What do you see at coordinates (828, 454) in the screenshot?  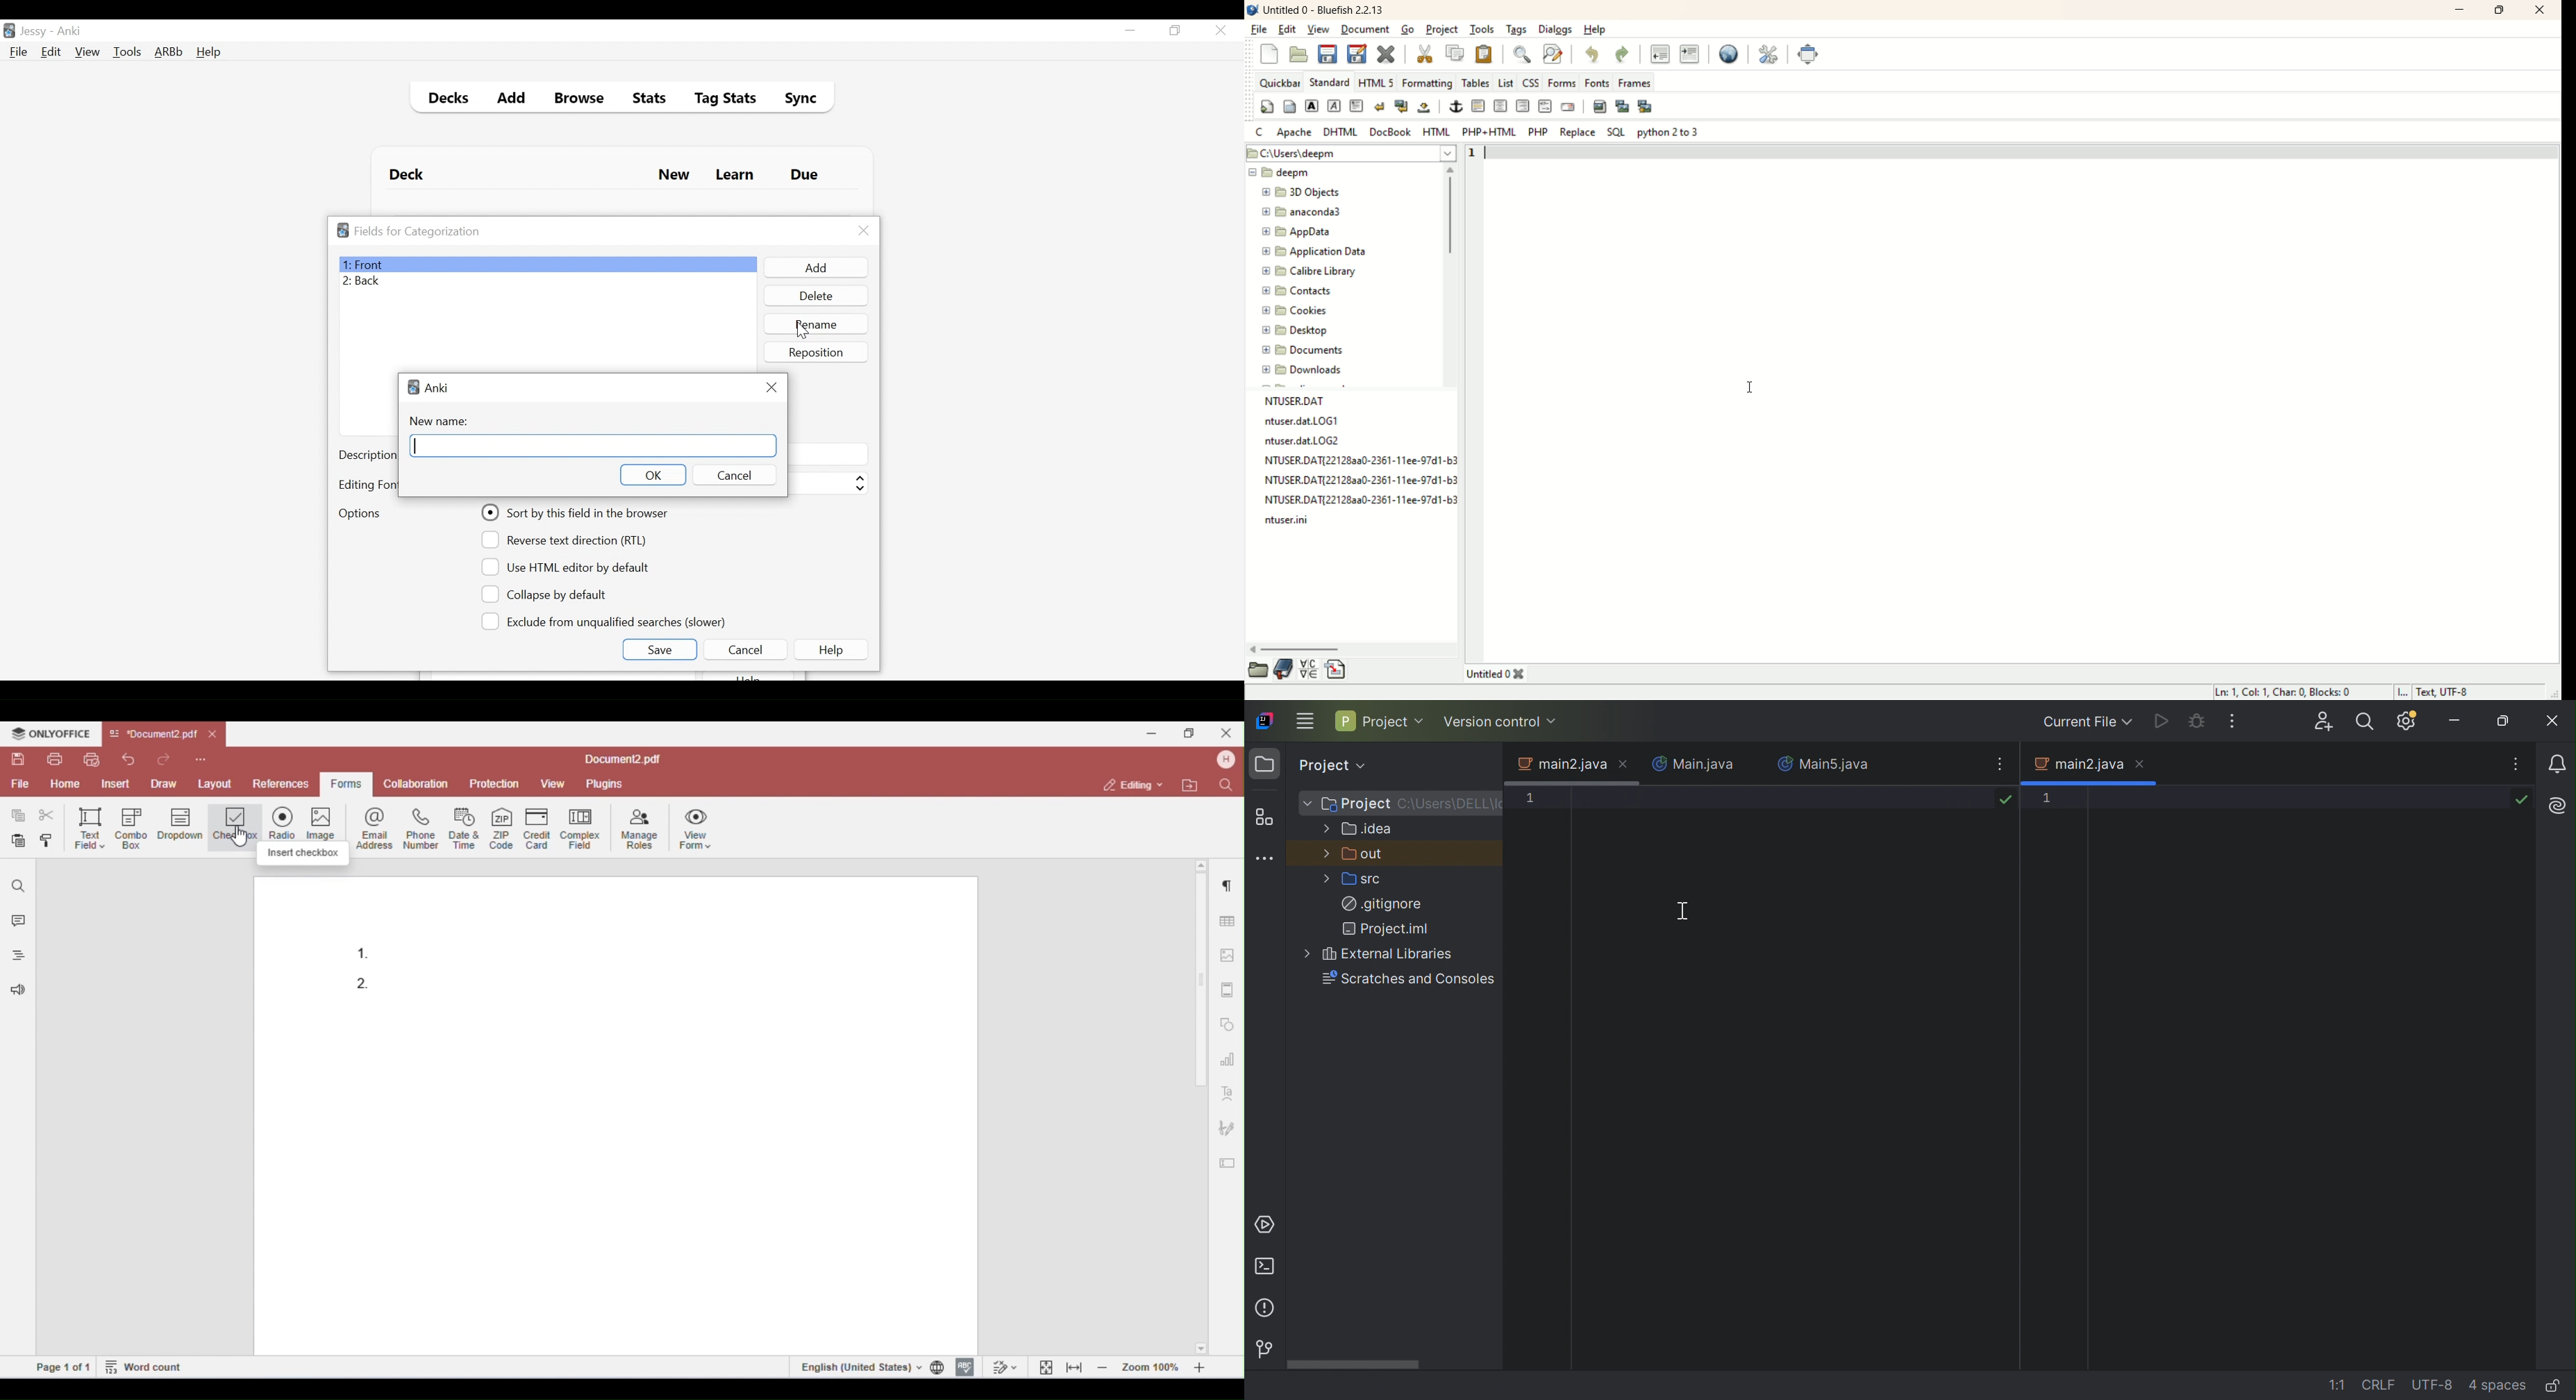 I see `Text to Show inside the field when empty` at bounding box center [828, 454].